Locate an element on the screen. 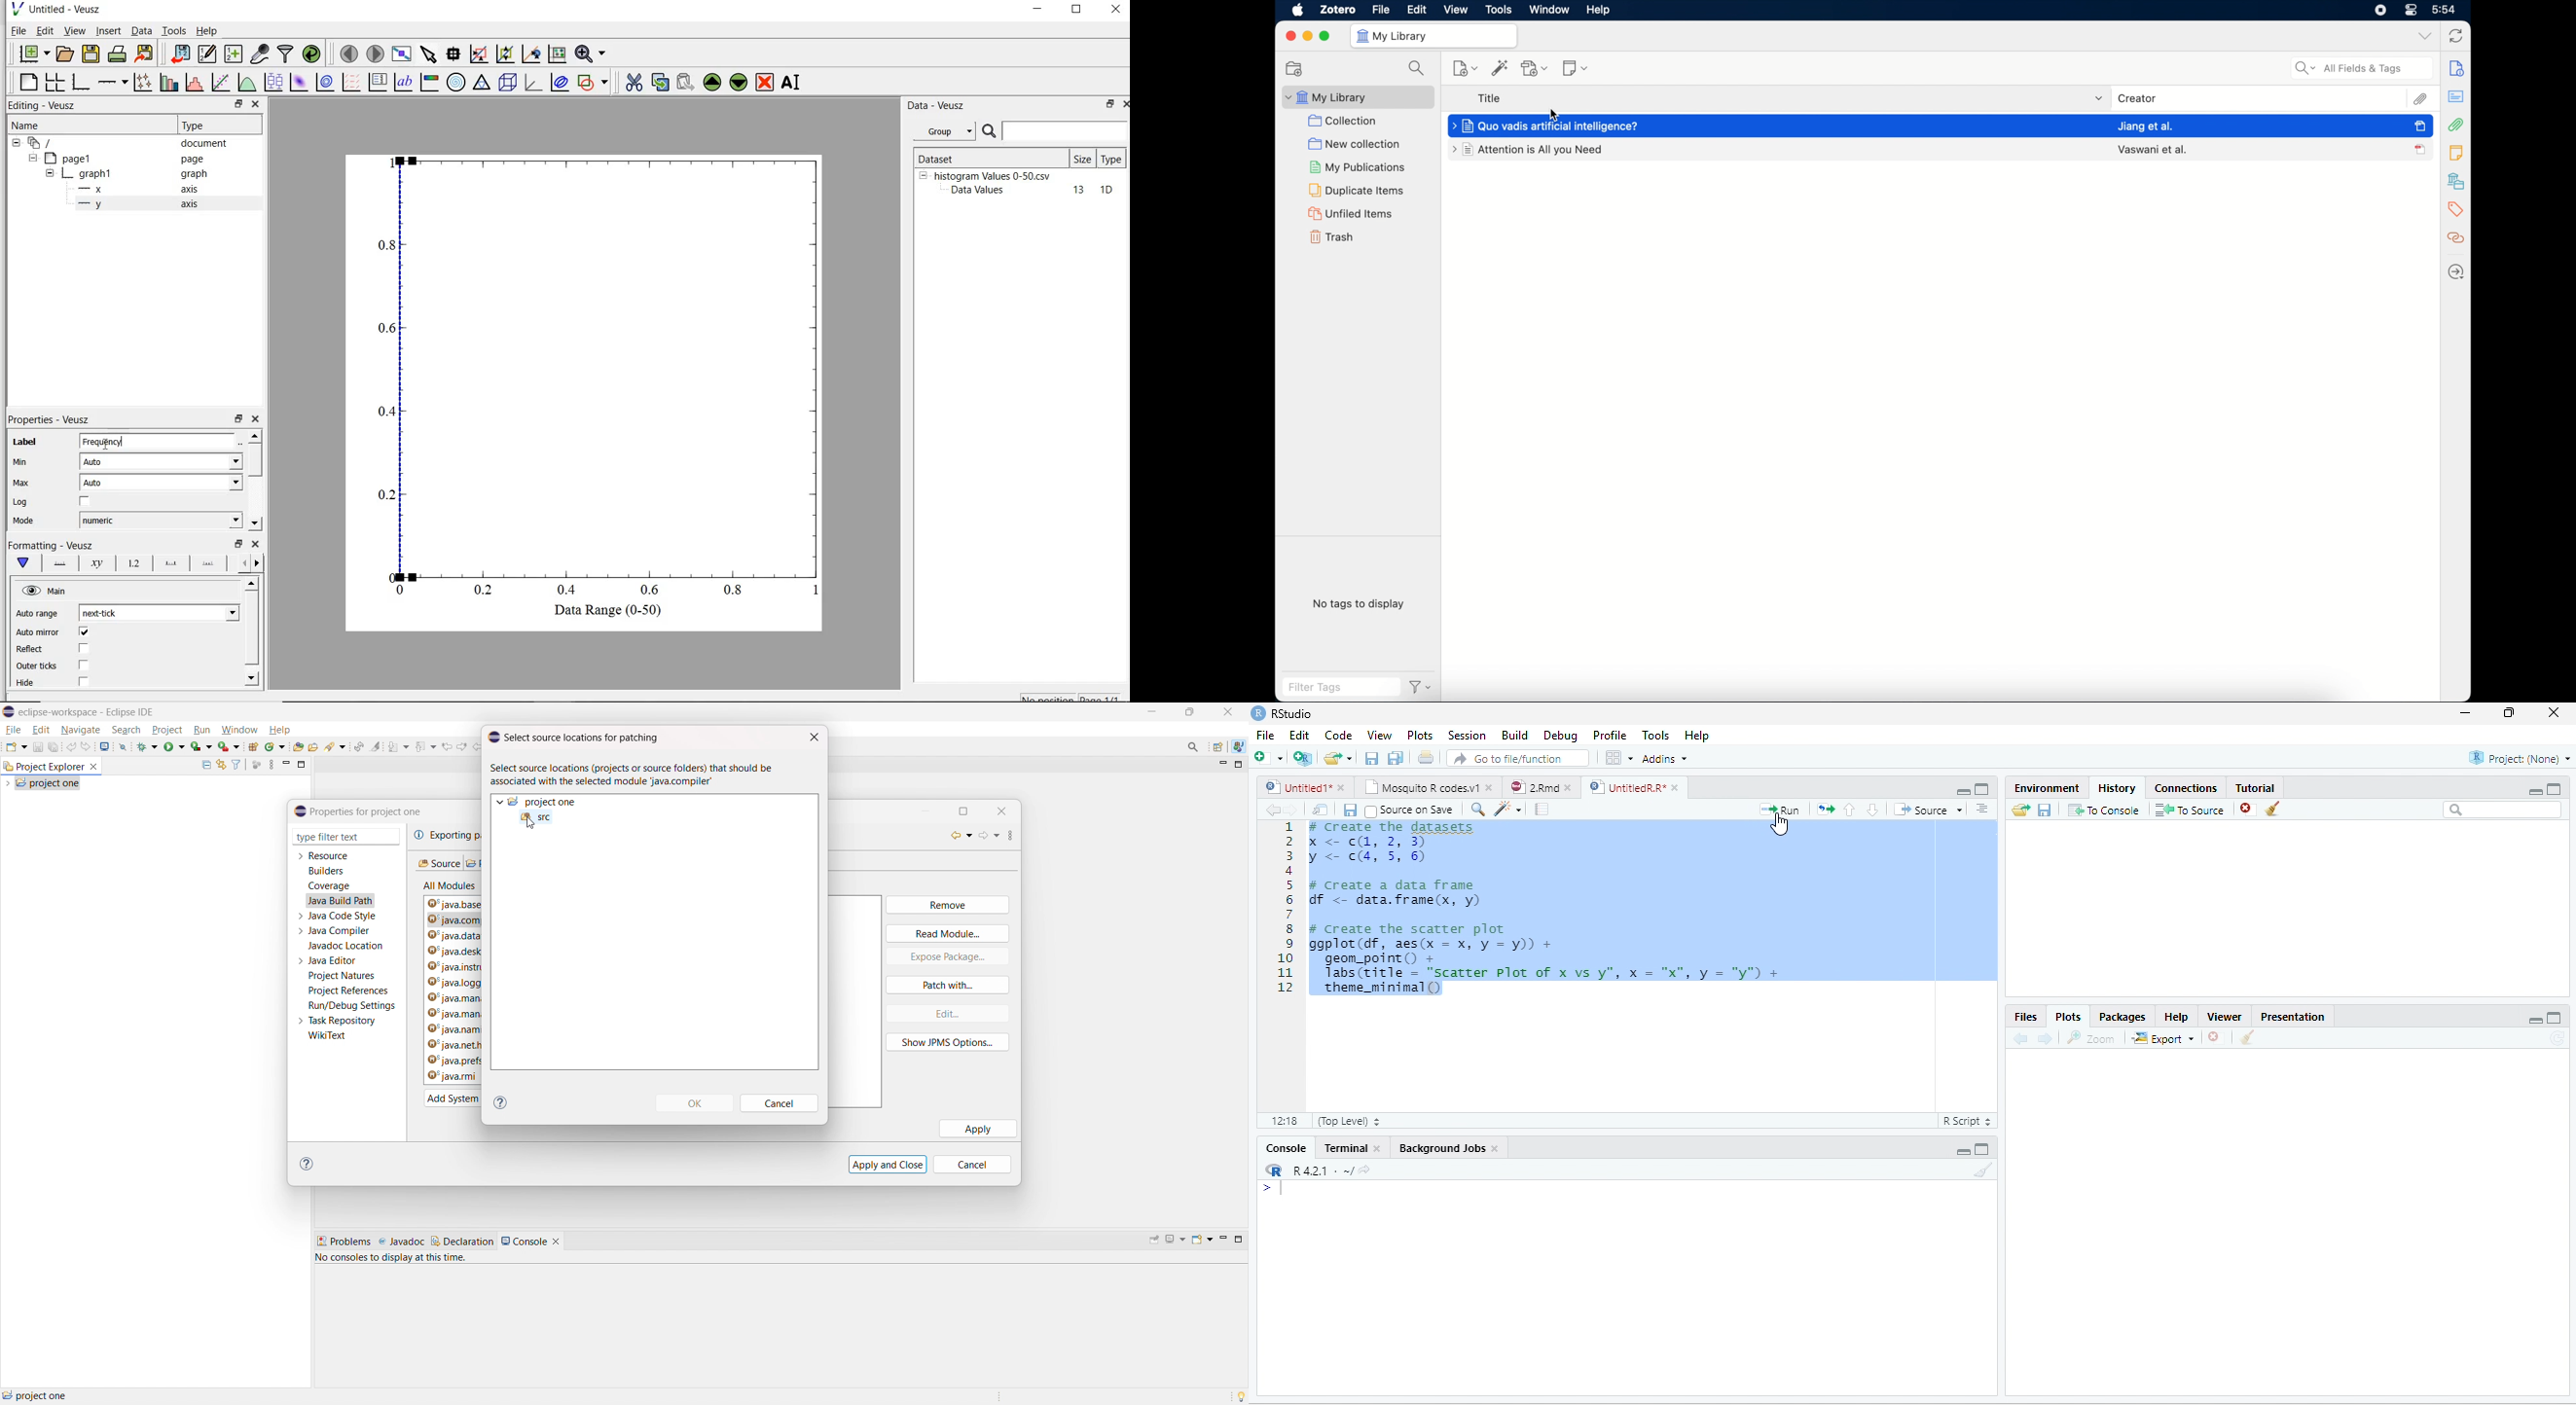 The height and width of the screenshot is (1428, 2576). Go to previous section/chunk is located at coordinates (1850, 810).